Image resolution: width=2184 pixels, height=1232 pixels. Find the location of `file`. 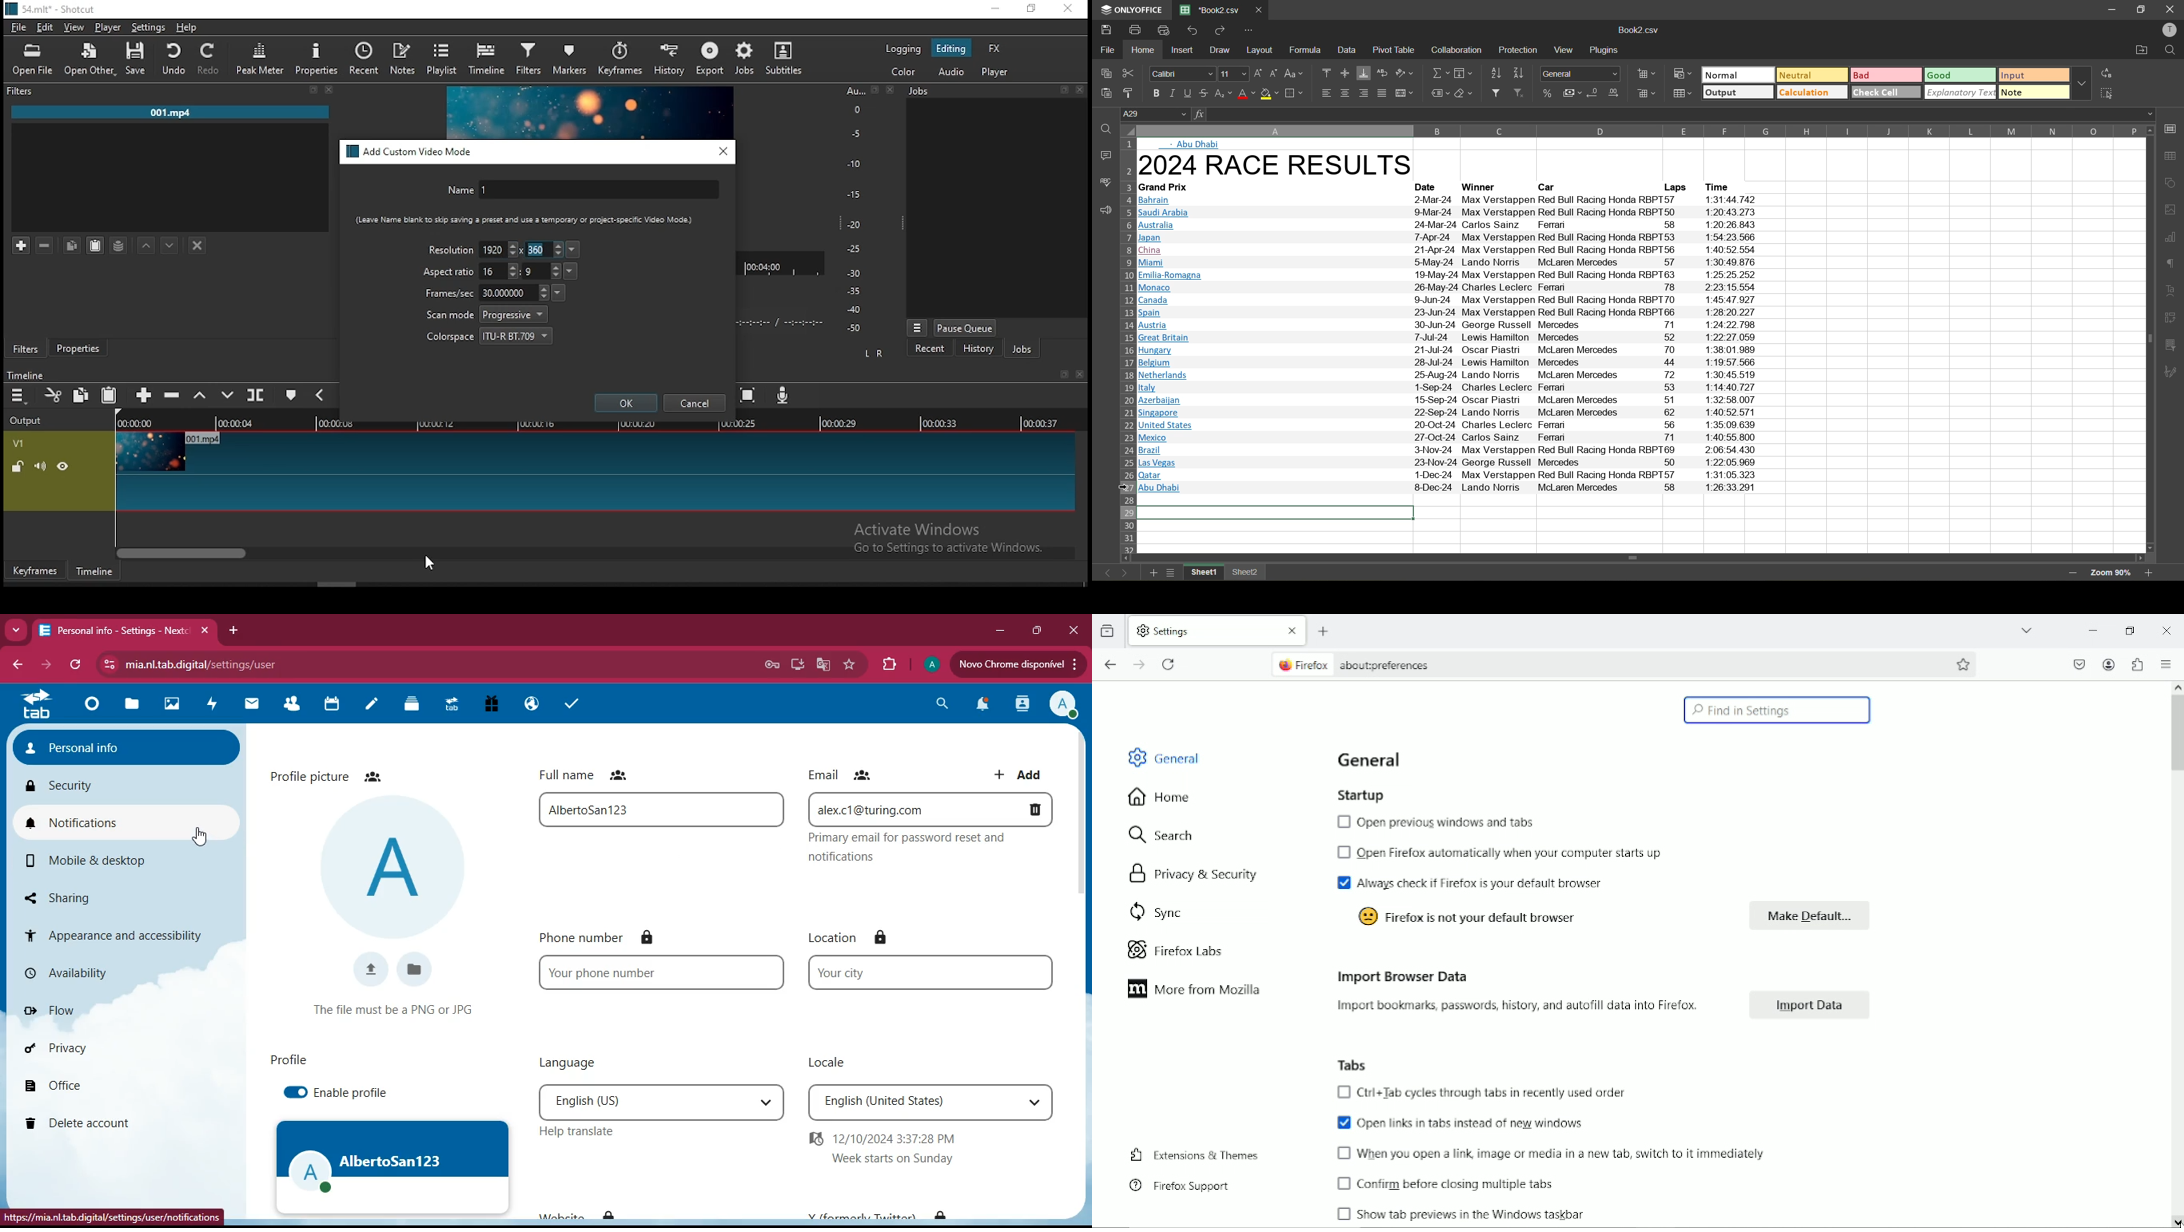

file is located at coordinates (1106, 48).